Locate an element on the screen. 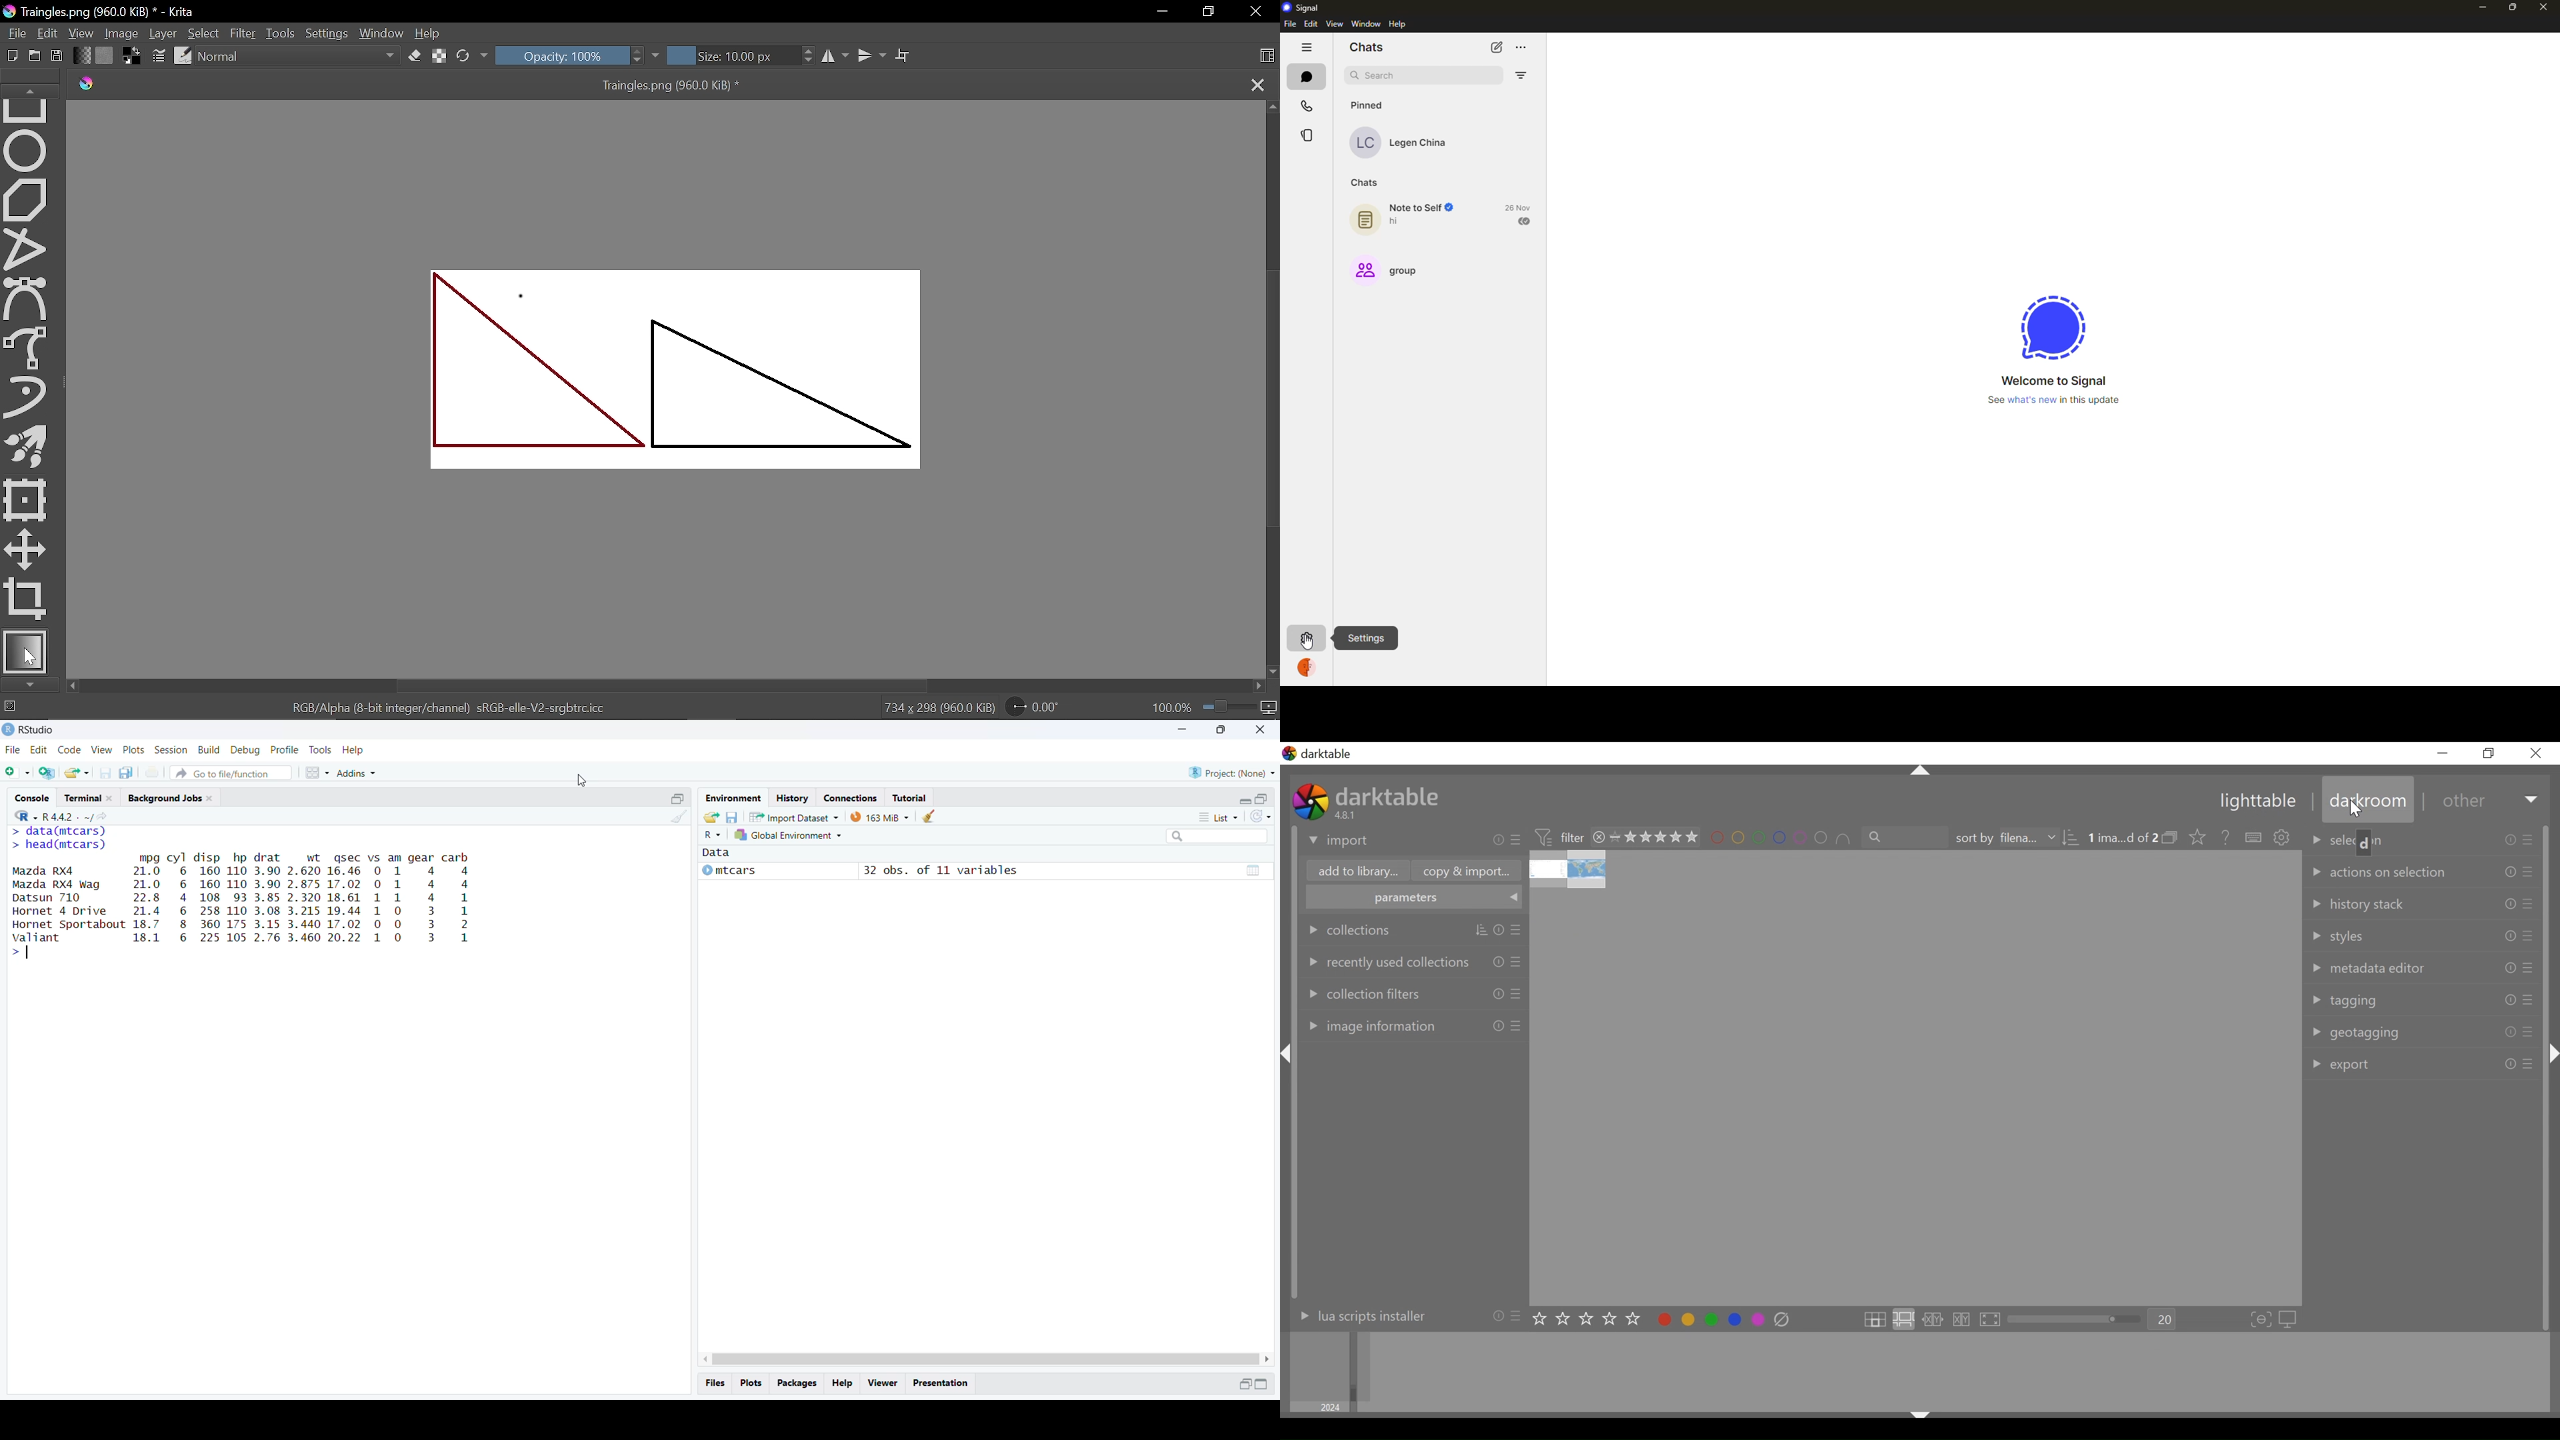  open in separate window is located at coordinates (679, 799).